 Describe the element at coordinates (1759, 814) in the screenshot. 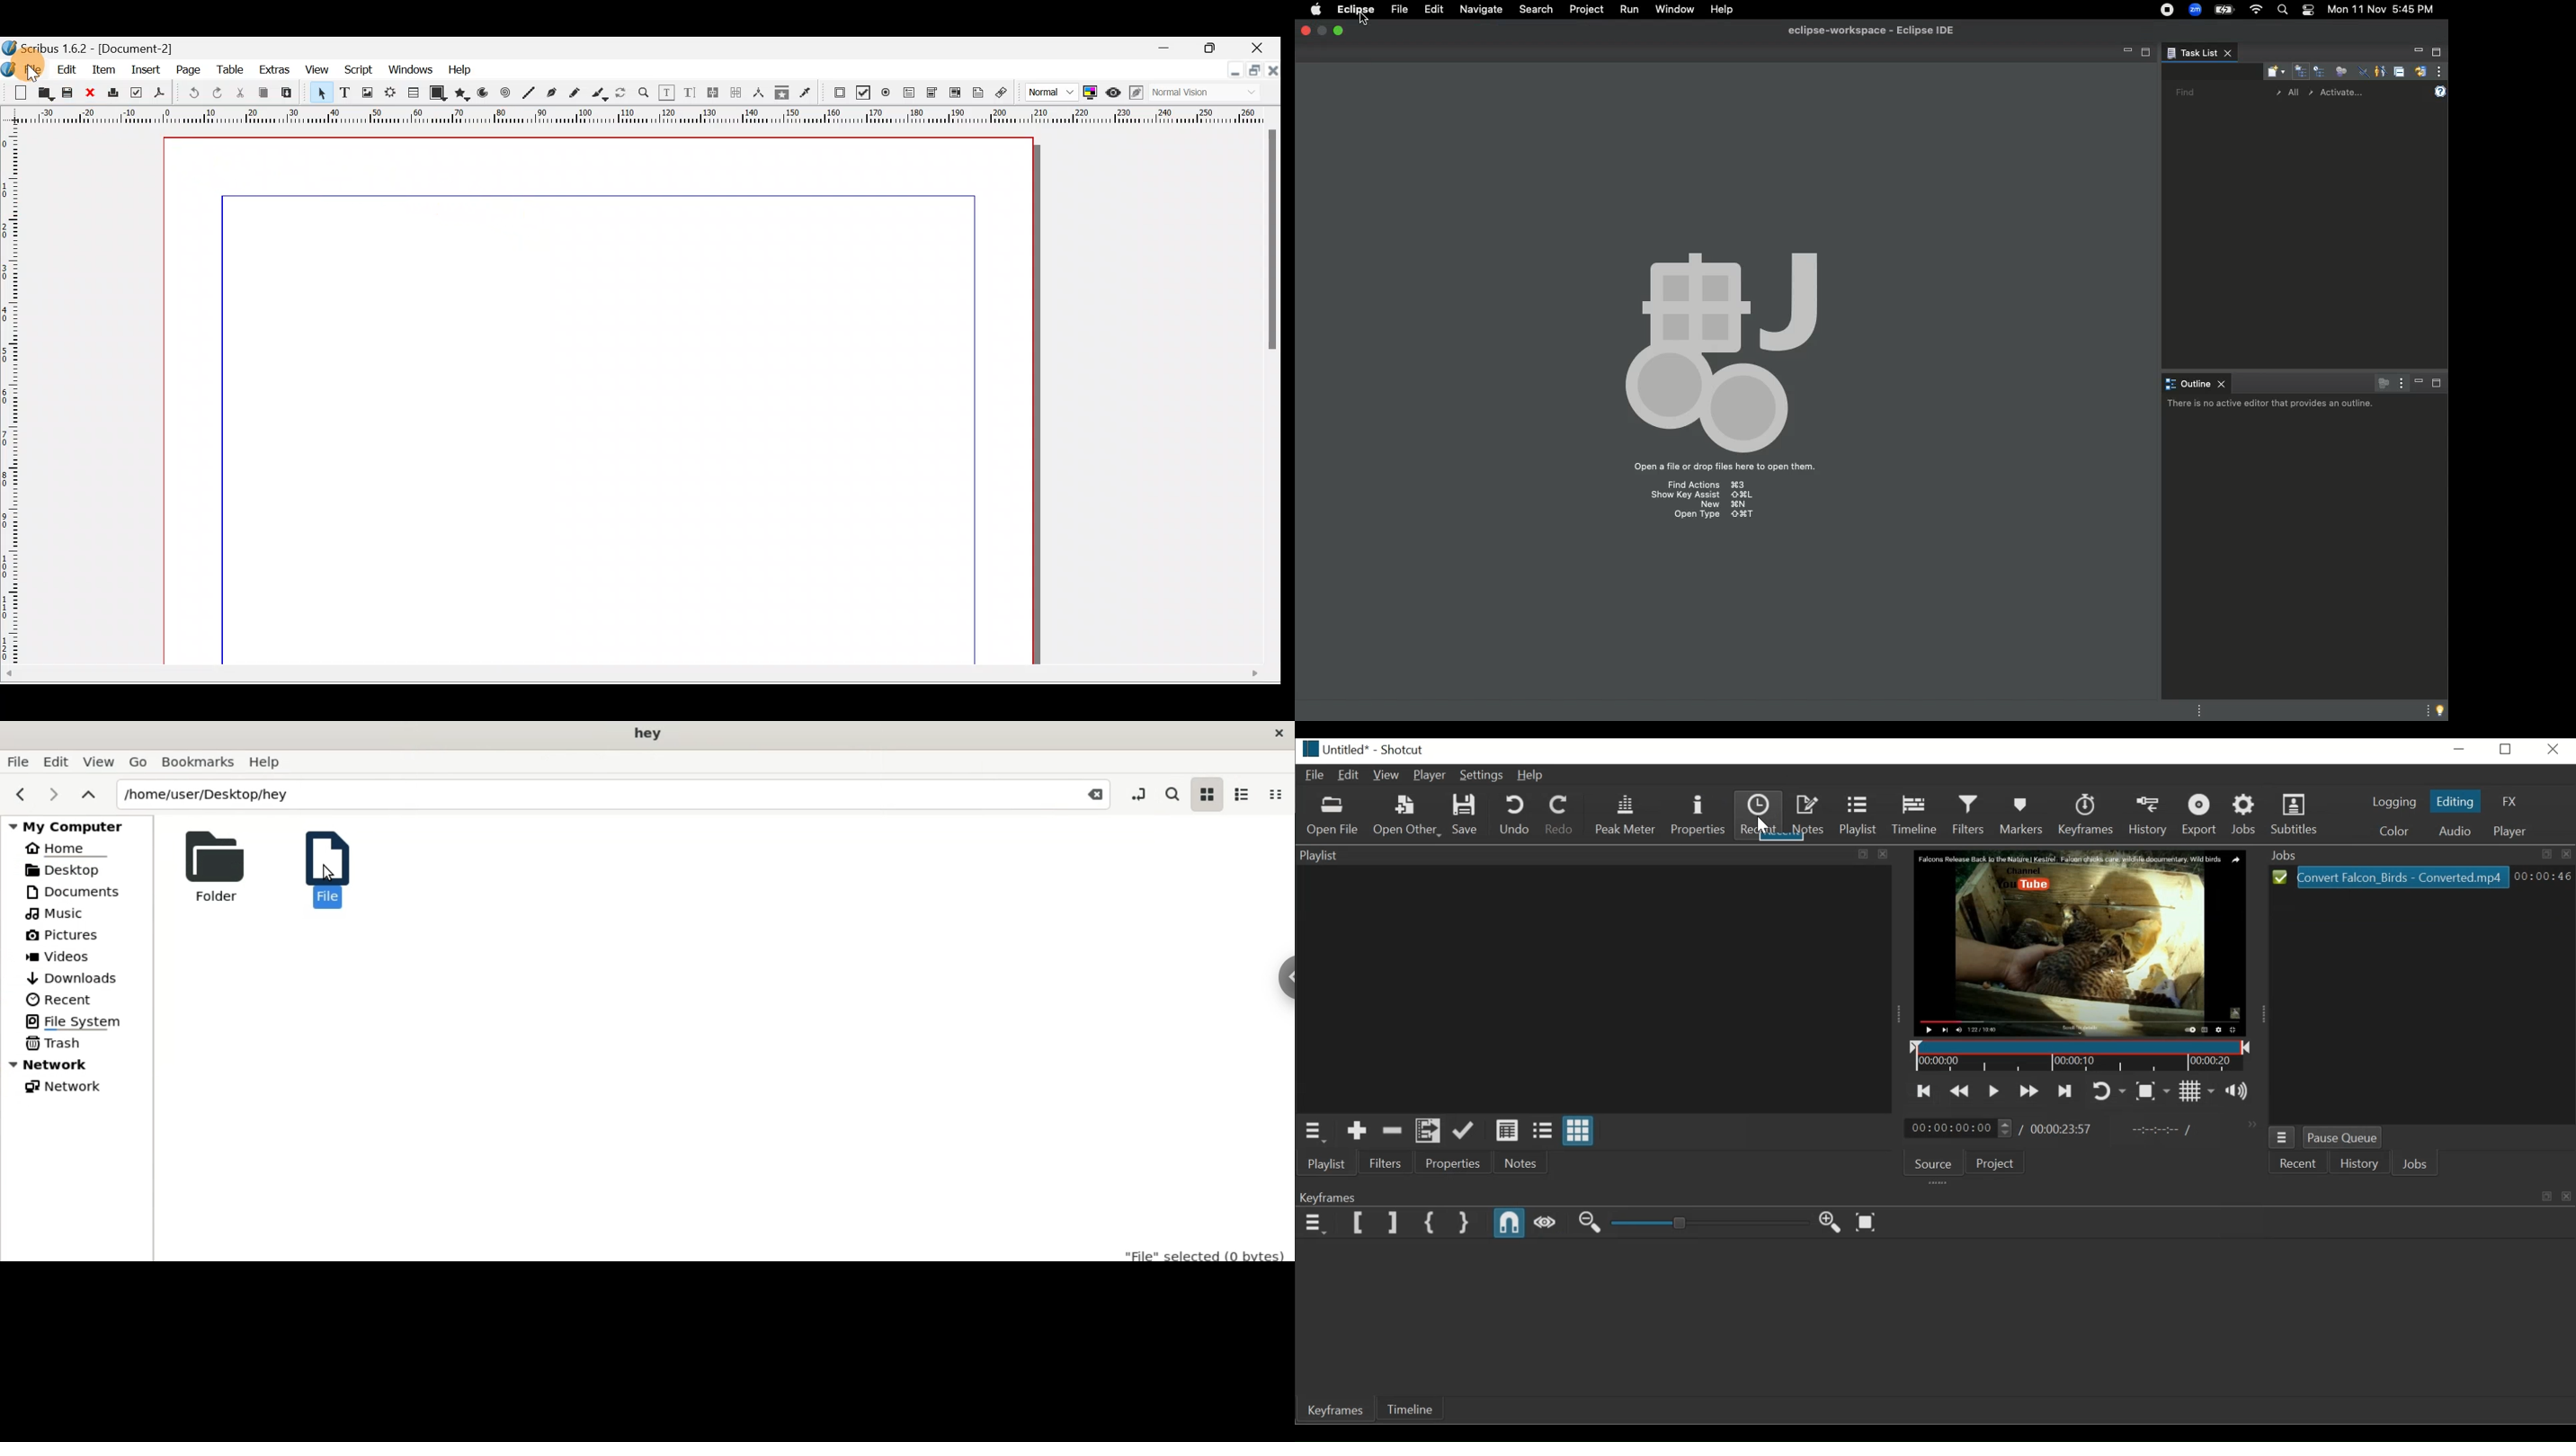

I see `Recent` at that location.